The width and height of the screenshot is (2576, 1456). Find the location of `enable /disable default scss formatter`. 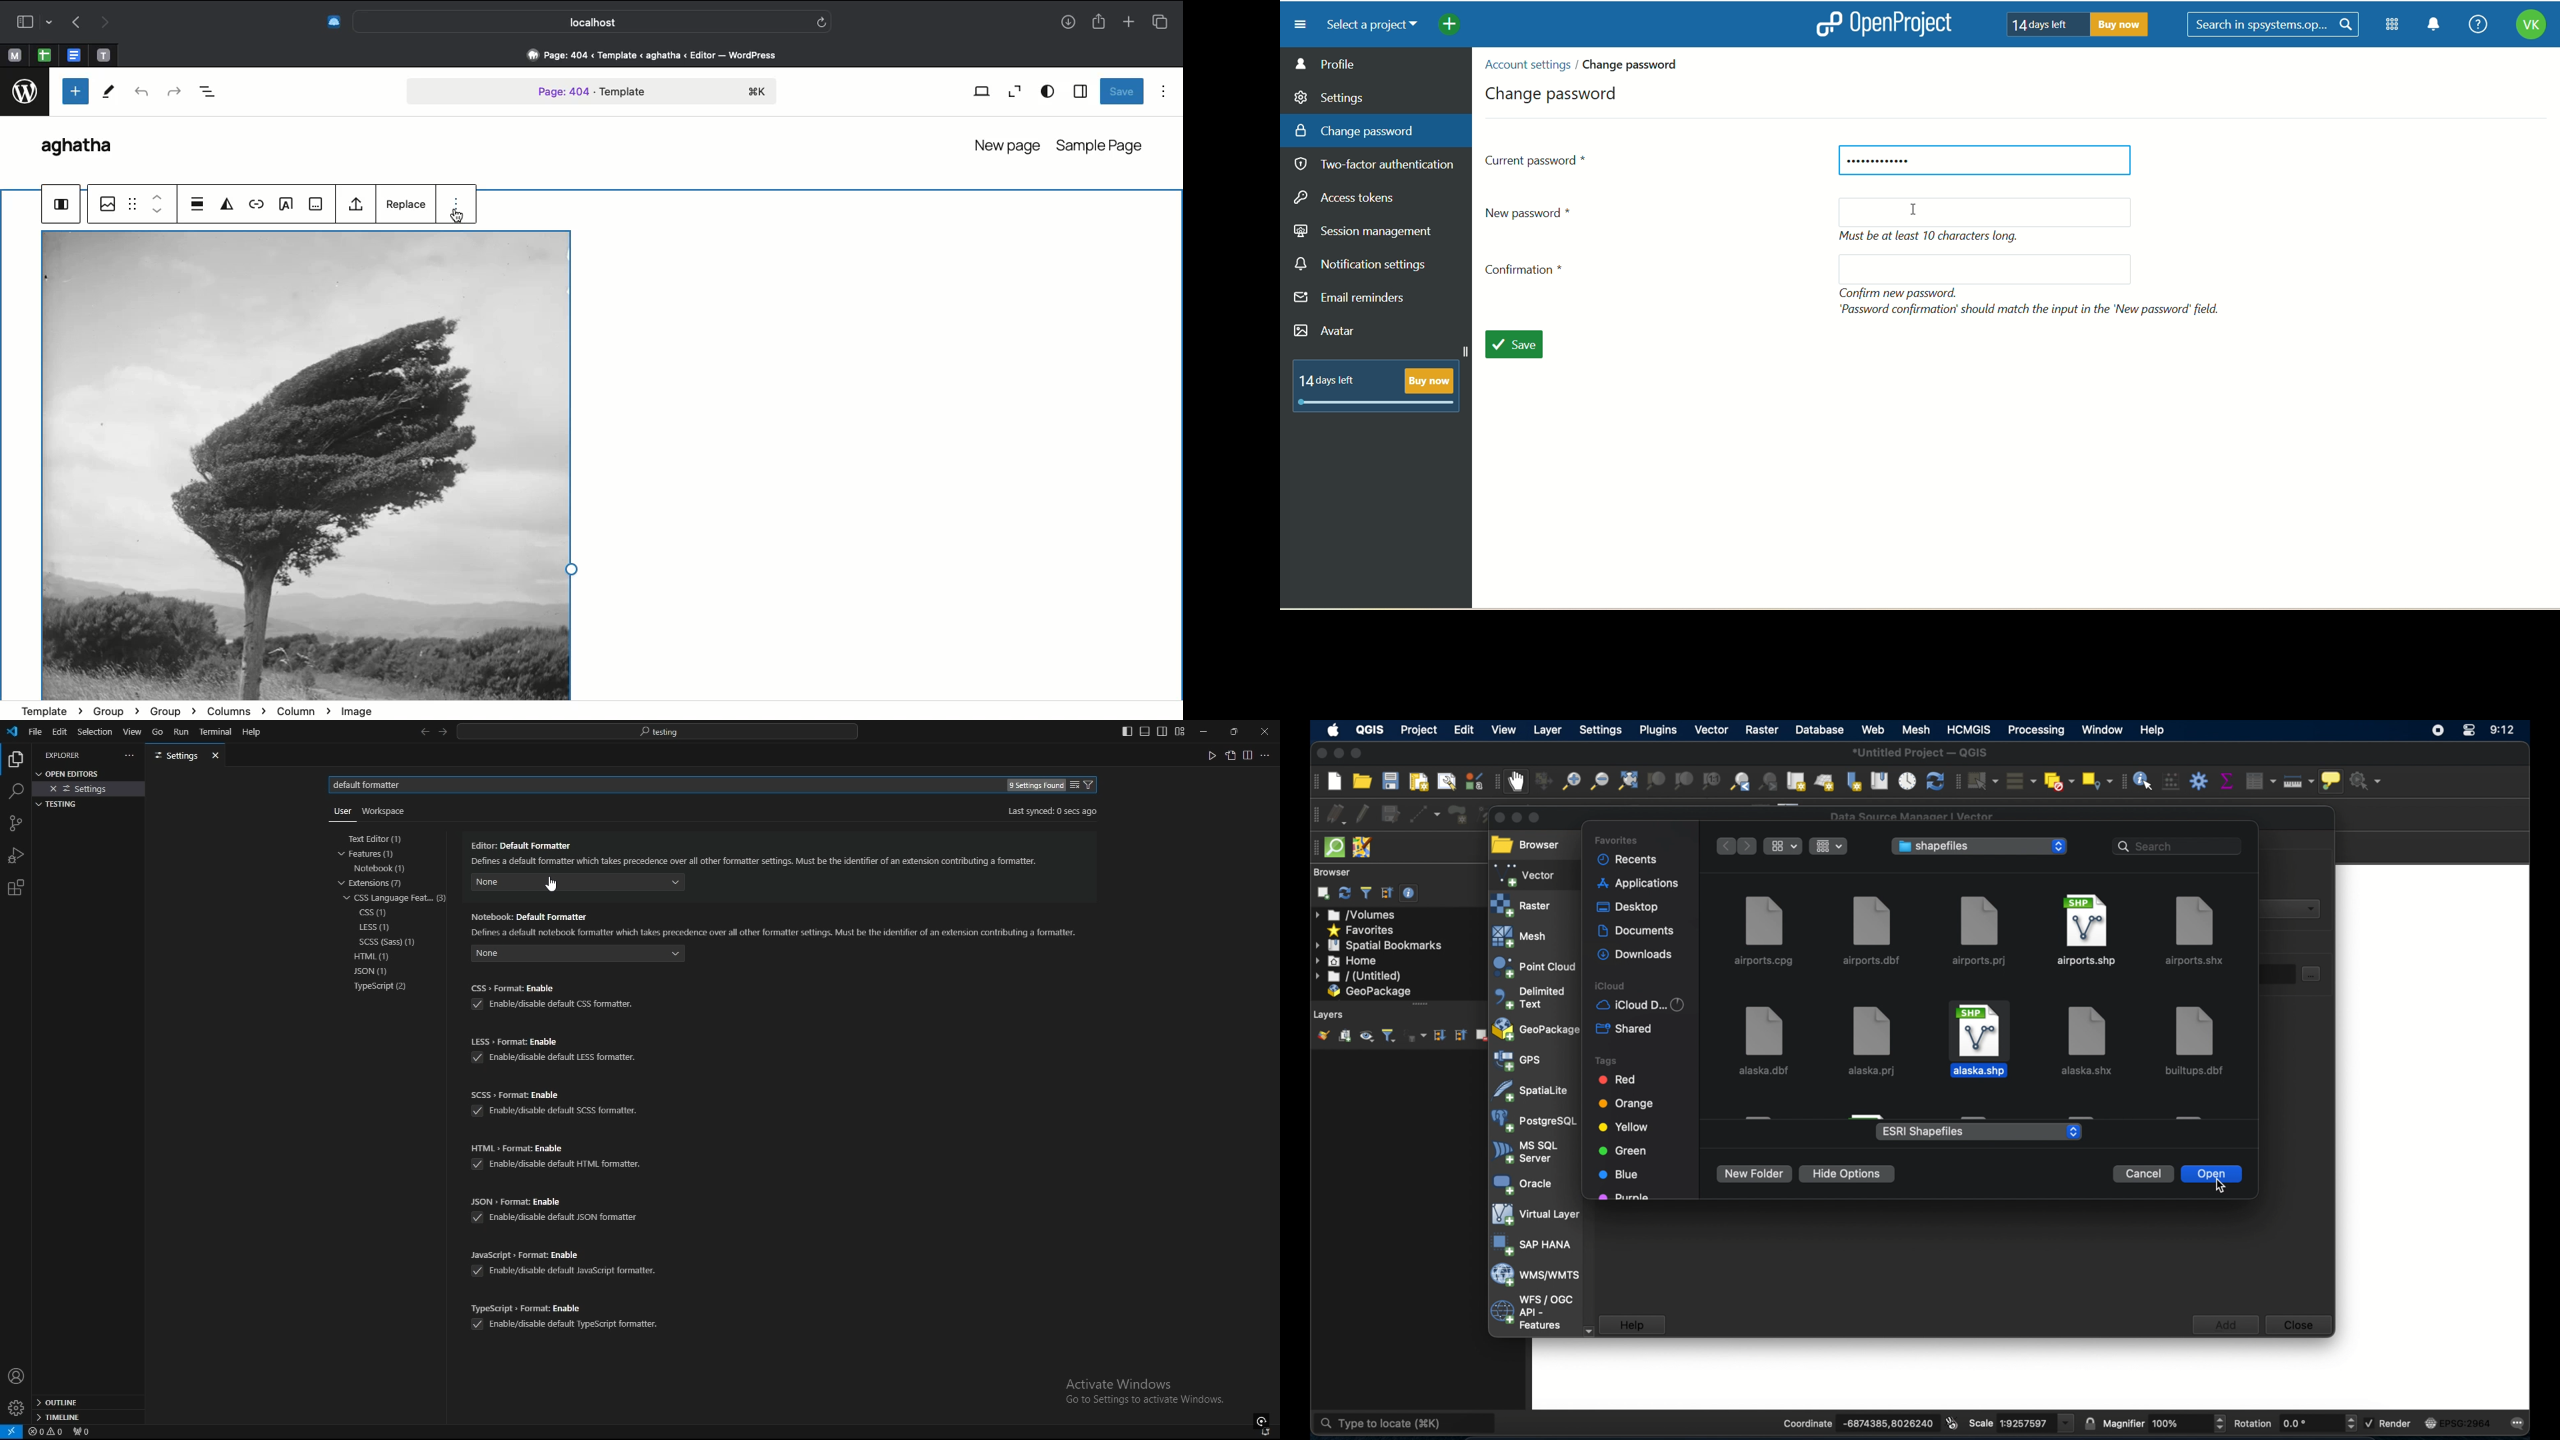

enable /disable default scss formatter is located at coordinates (563, 1115).